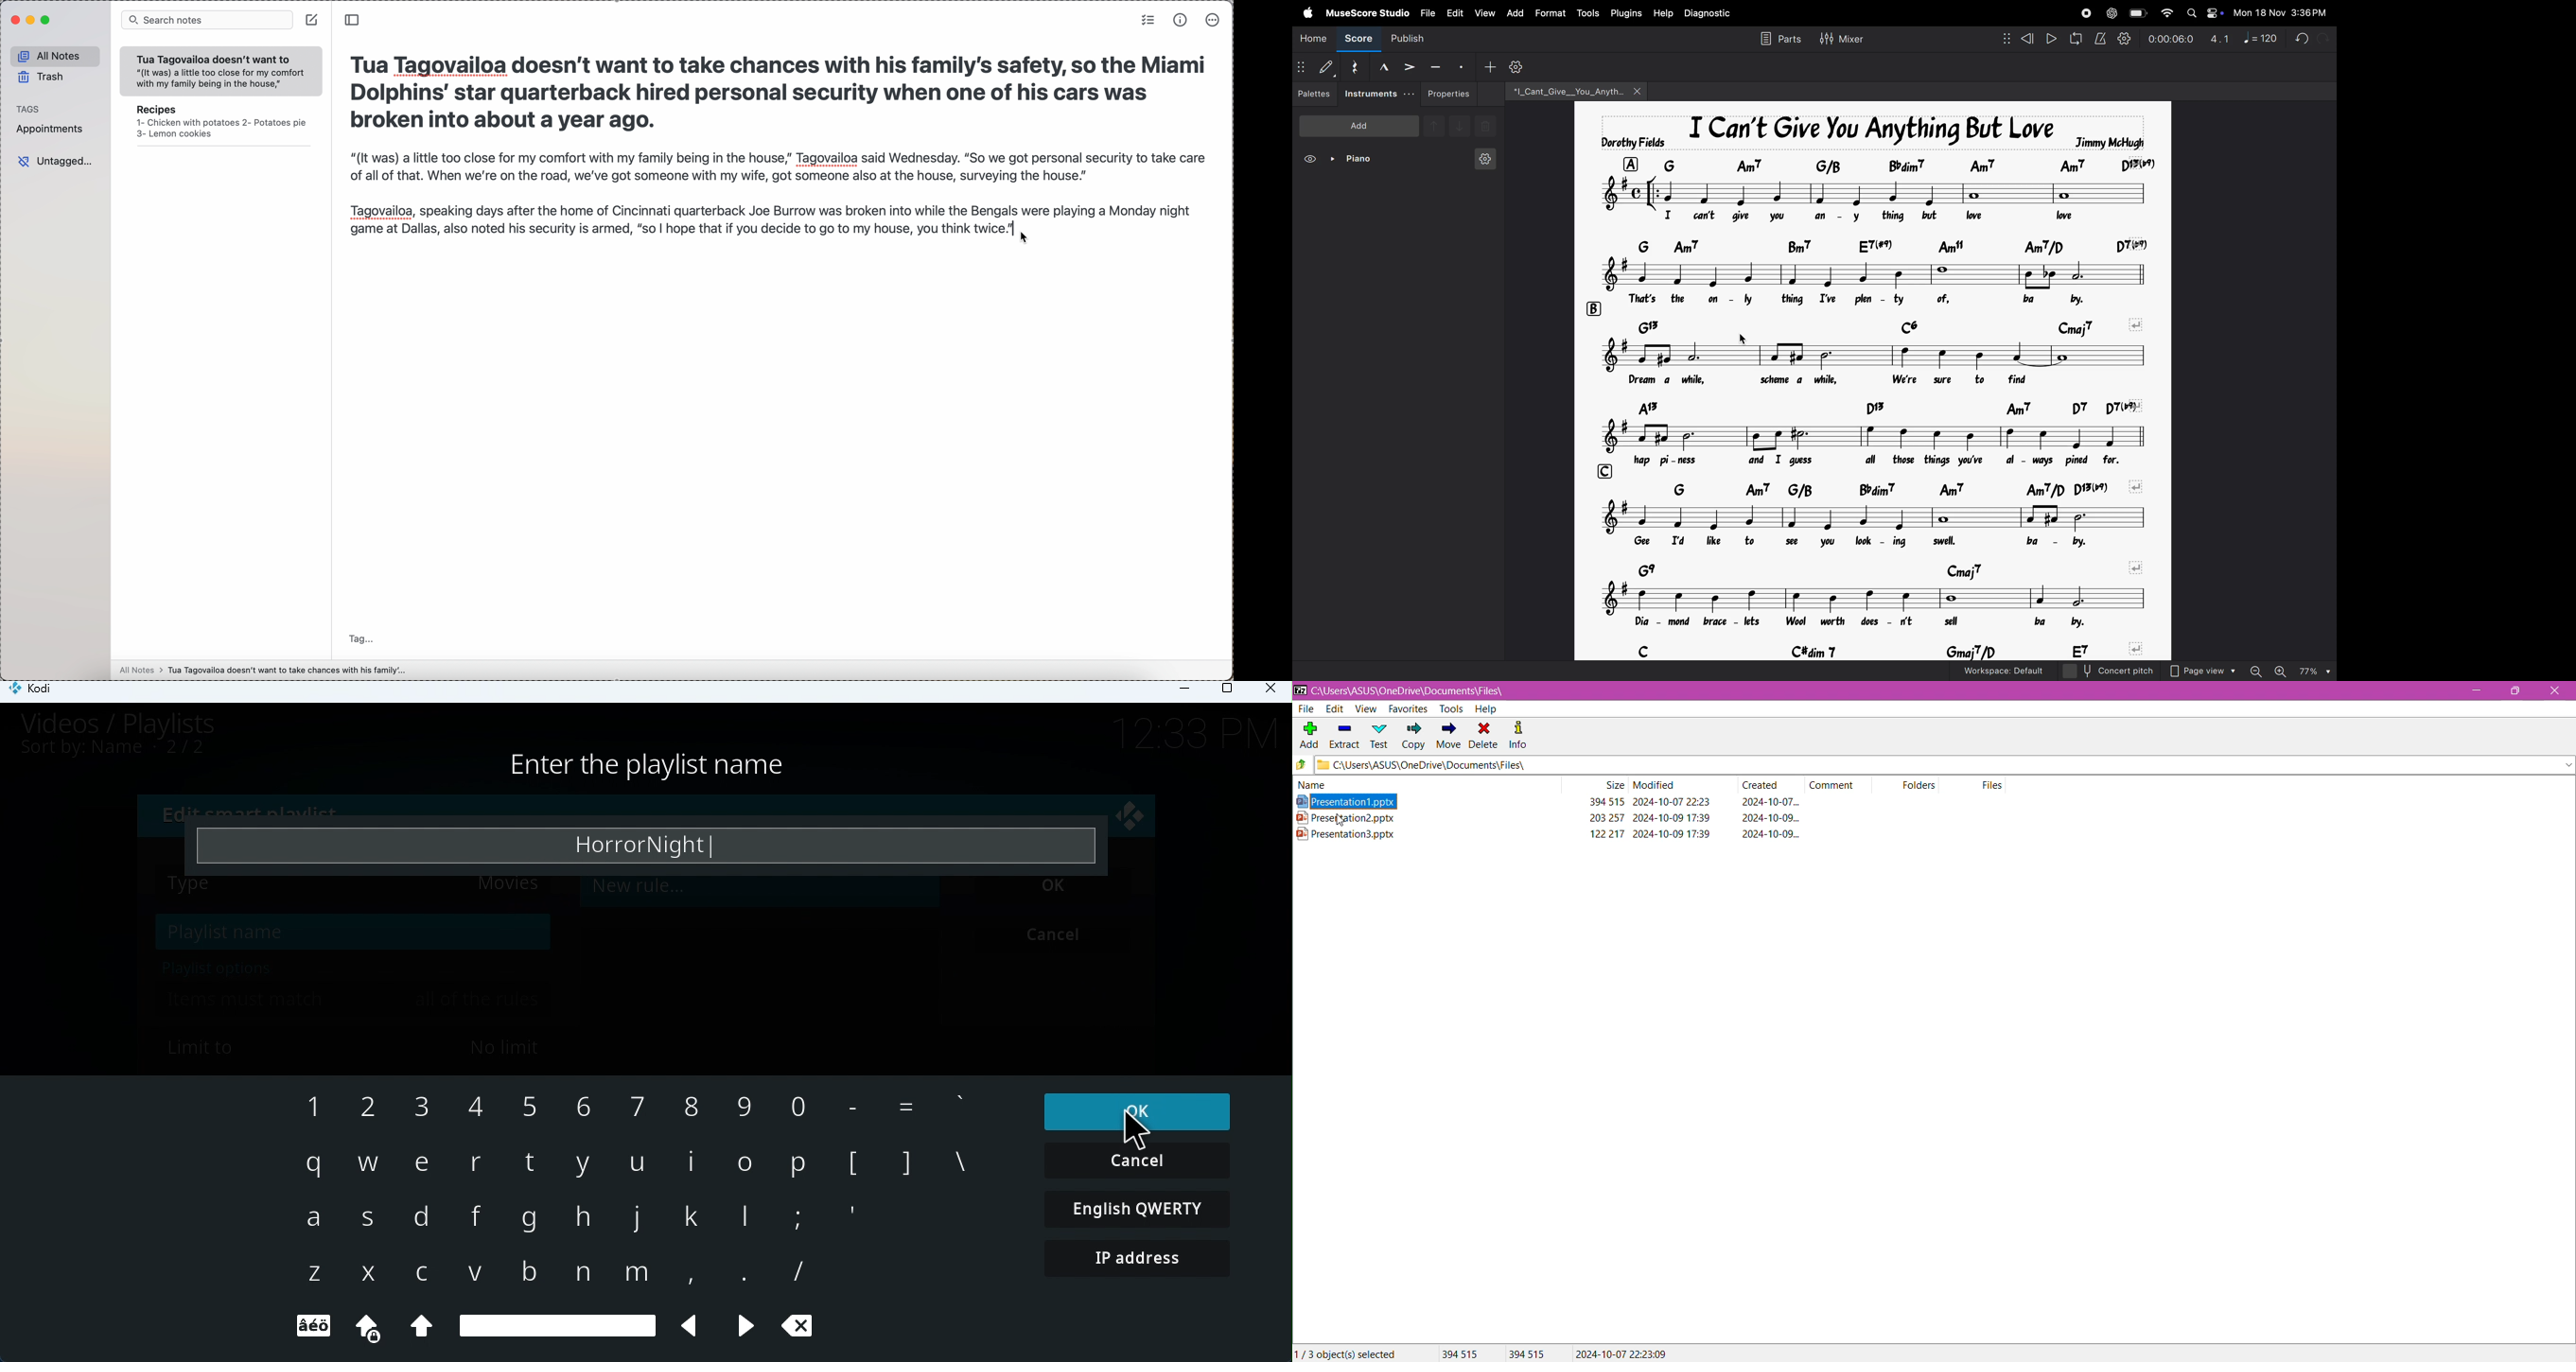 Image resolution: width=2576 pixels, height=1372 pixels. I want to click on instrument setting, so click(1484, 160).